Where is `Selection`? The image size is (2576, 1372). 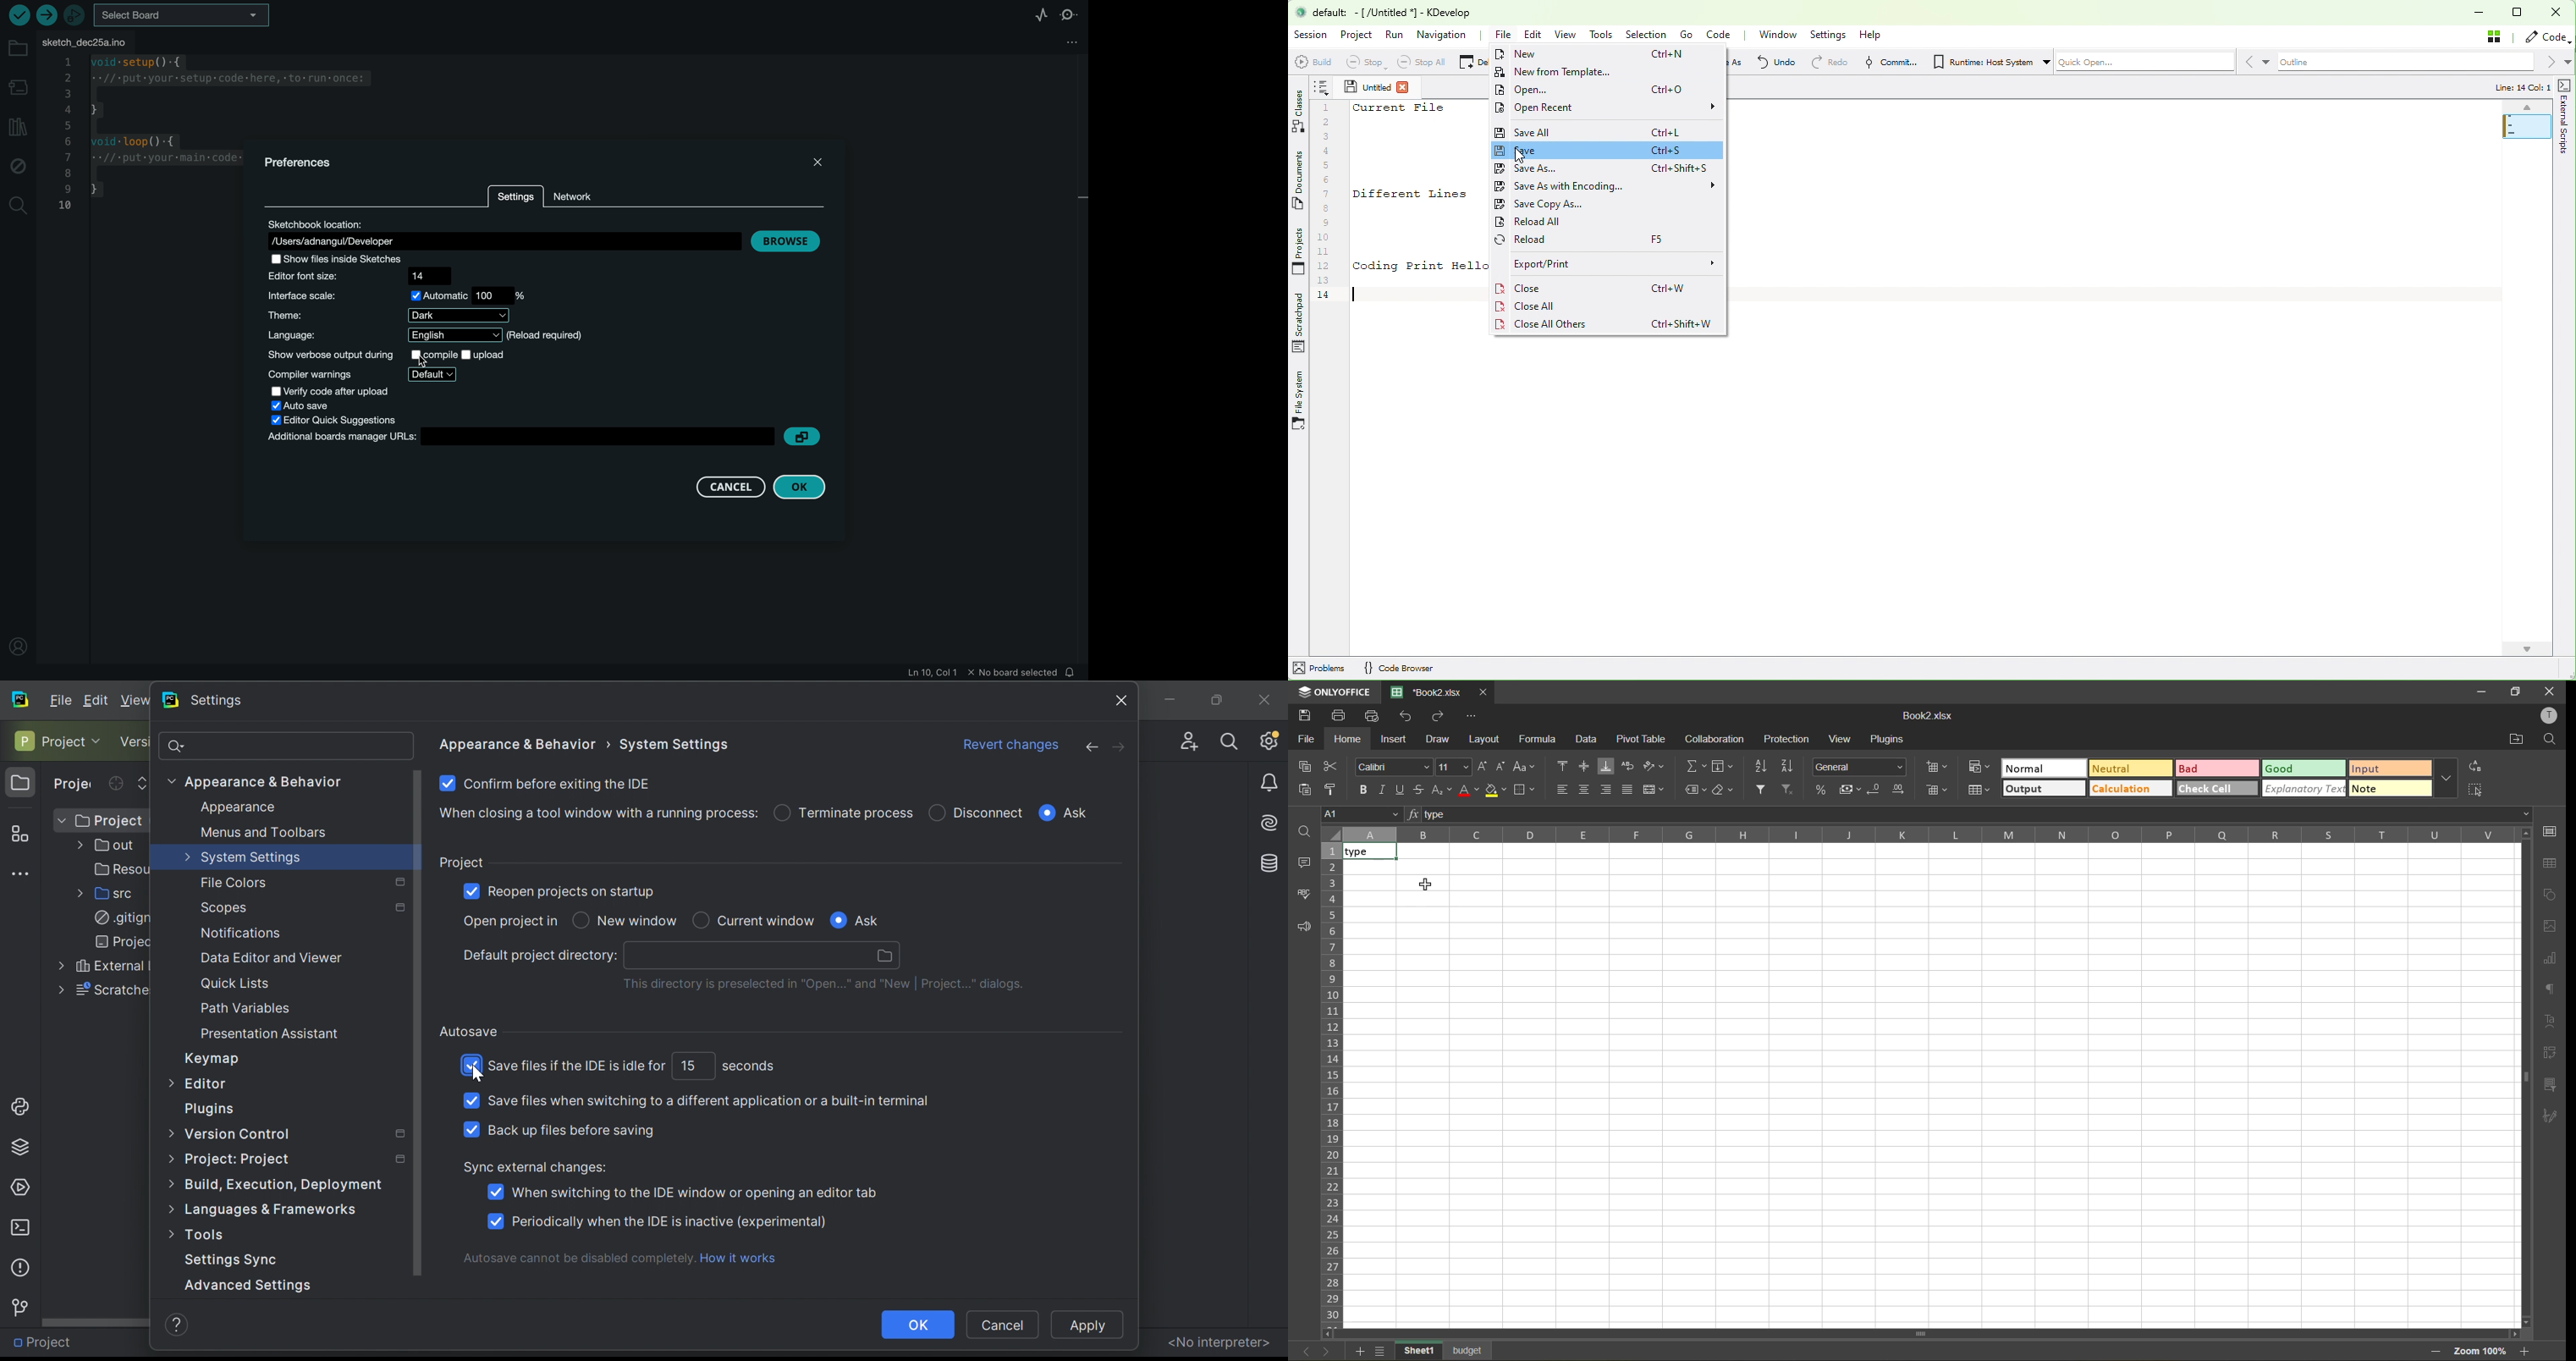 Selection is located at coordinates (1649, 35).